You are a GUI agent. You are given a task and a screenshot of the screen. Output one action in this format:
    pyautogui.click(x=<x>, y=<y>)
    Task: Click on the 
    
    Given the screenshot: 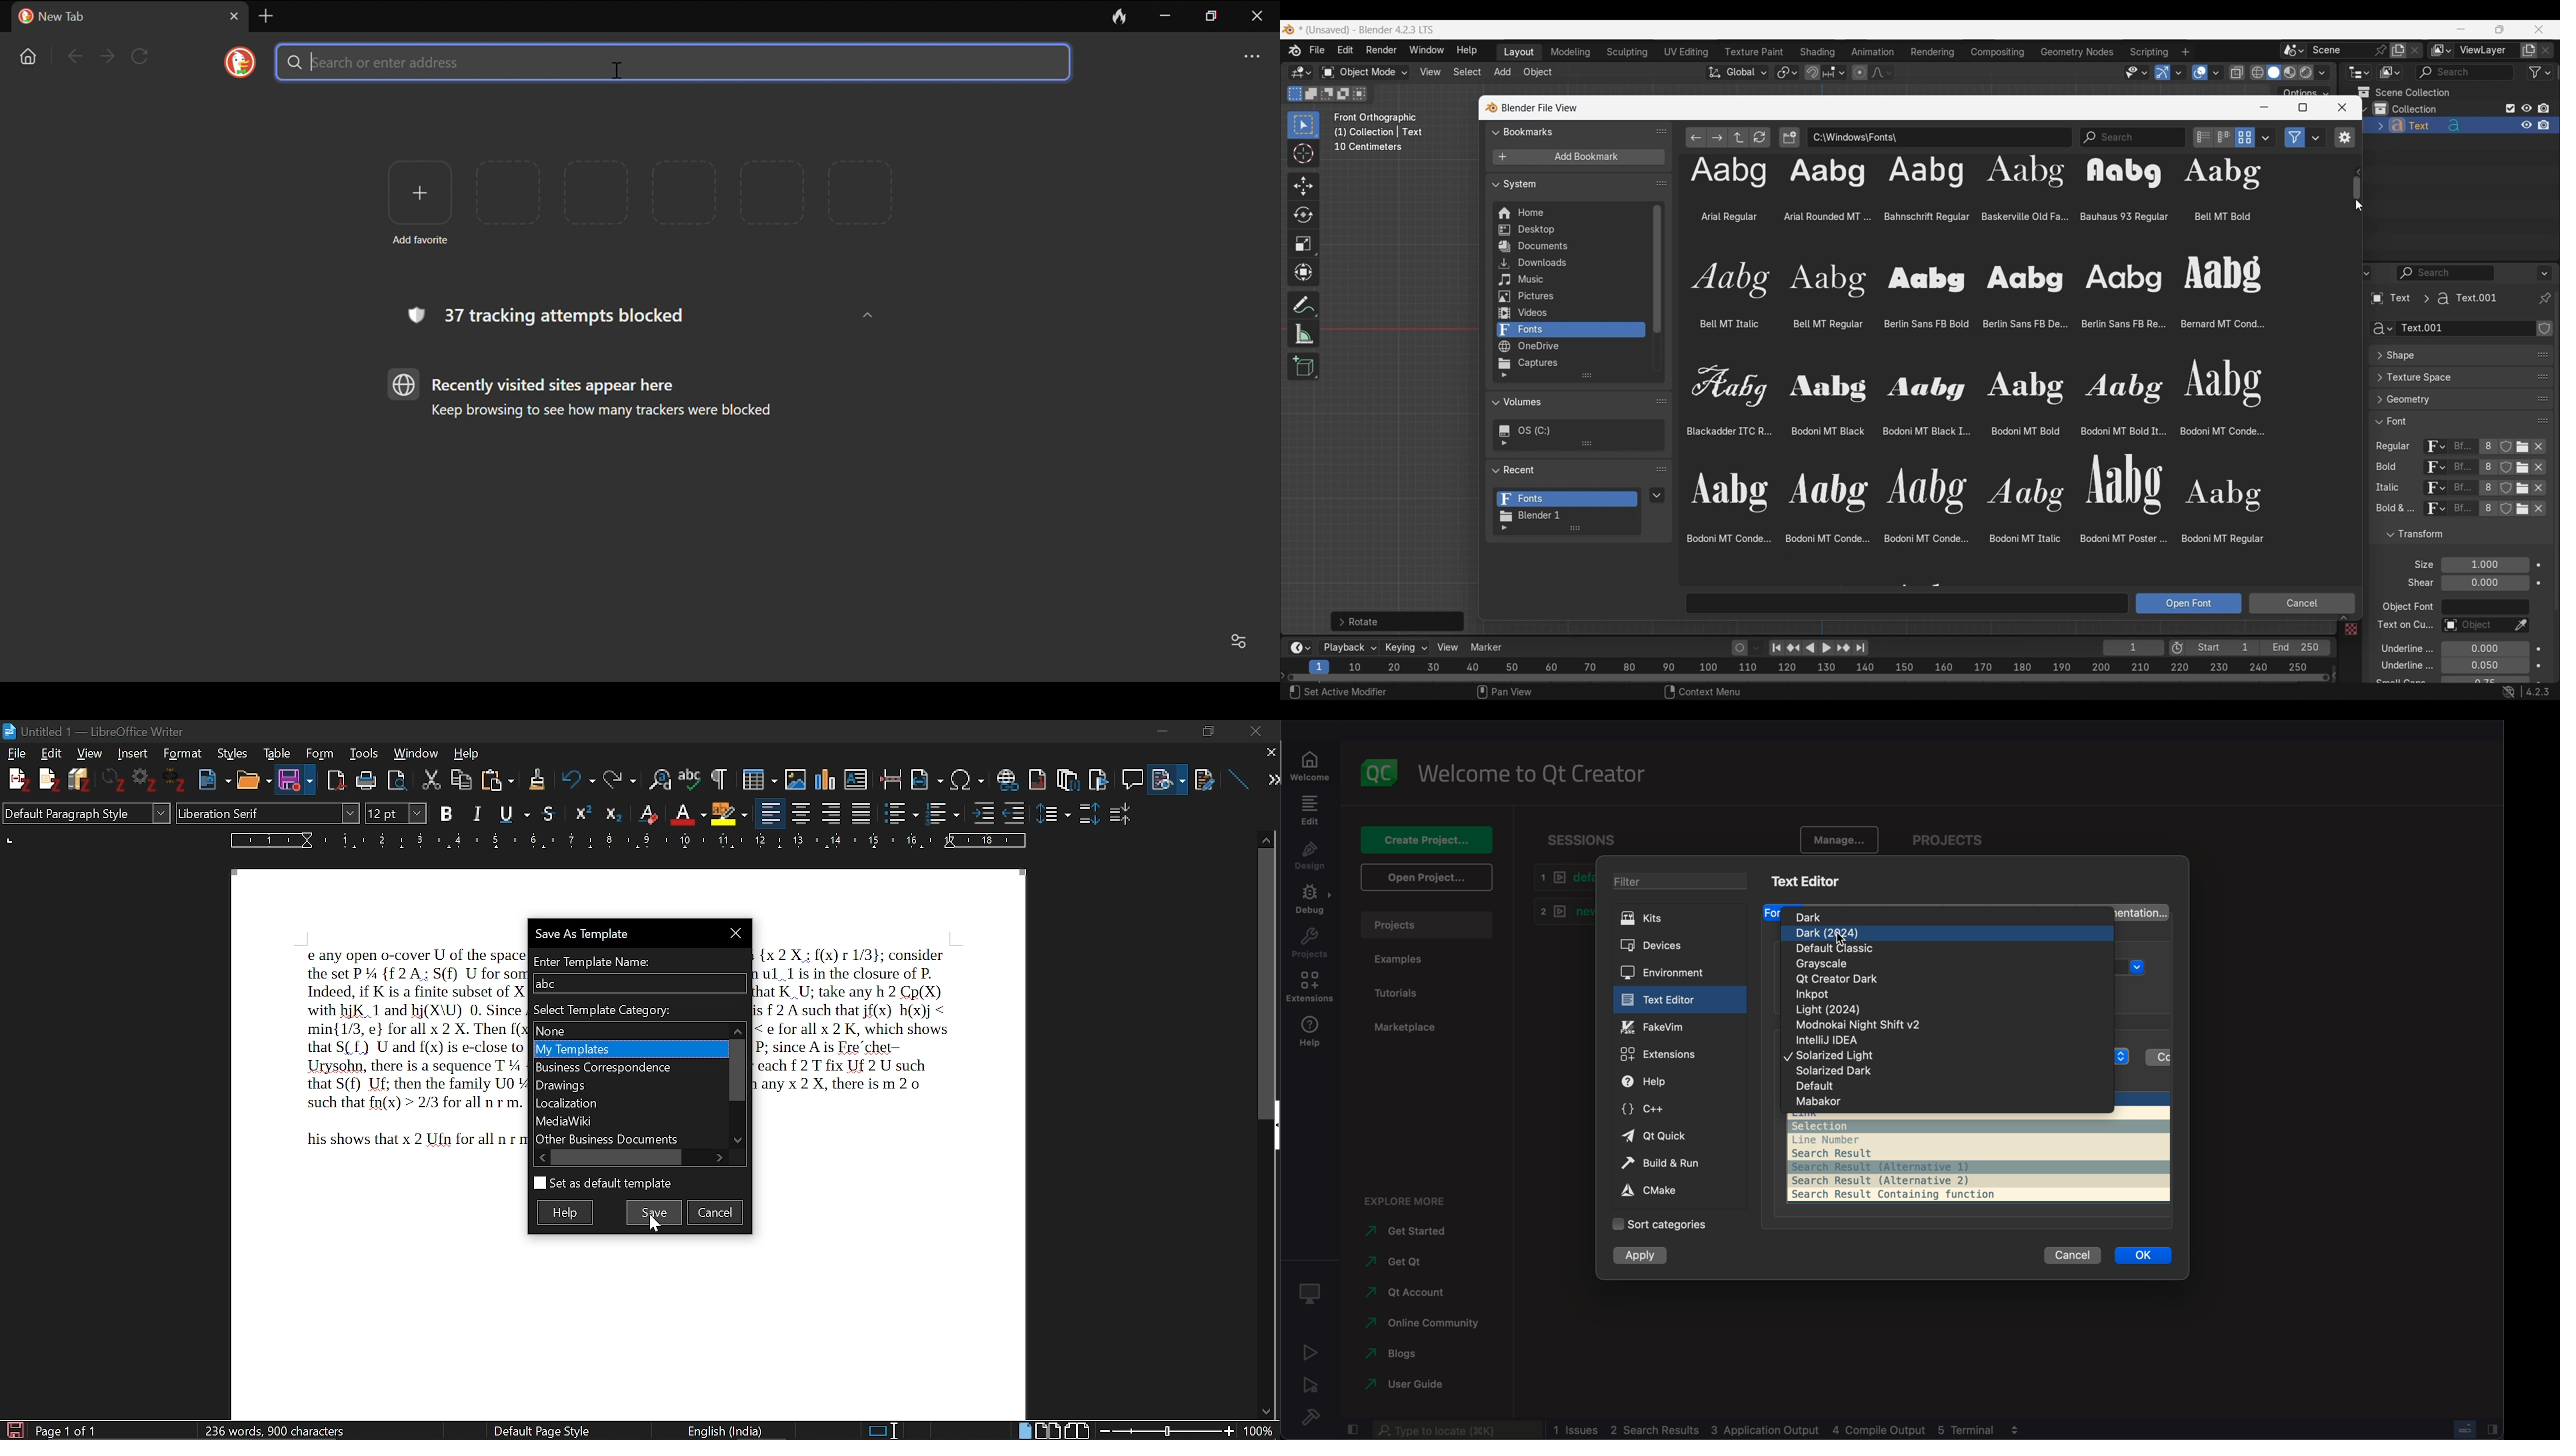 What is the action you would take?
    pyautogui.click(x=717, y=778)
    